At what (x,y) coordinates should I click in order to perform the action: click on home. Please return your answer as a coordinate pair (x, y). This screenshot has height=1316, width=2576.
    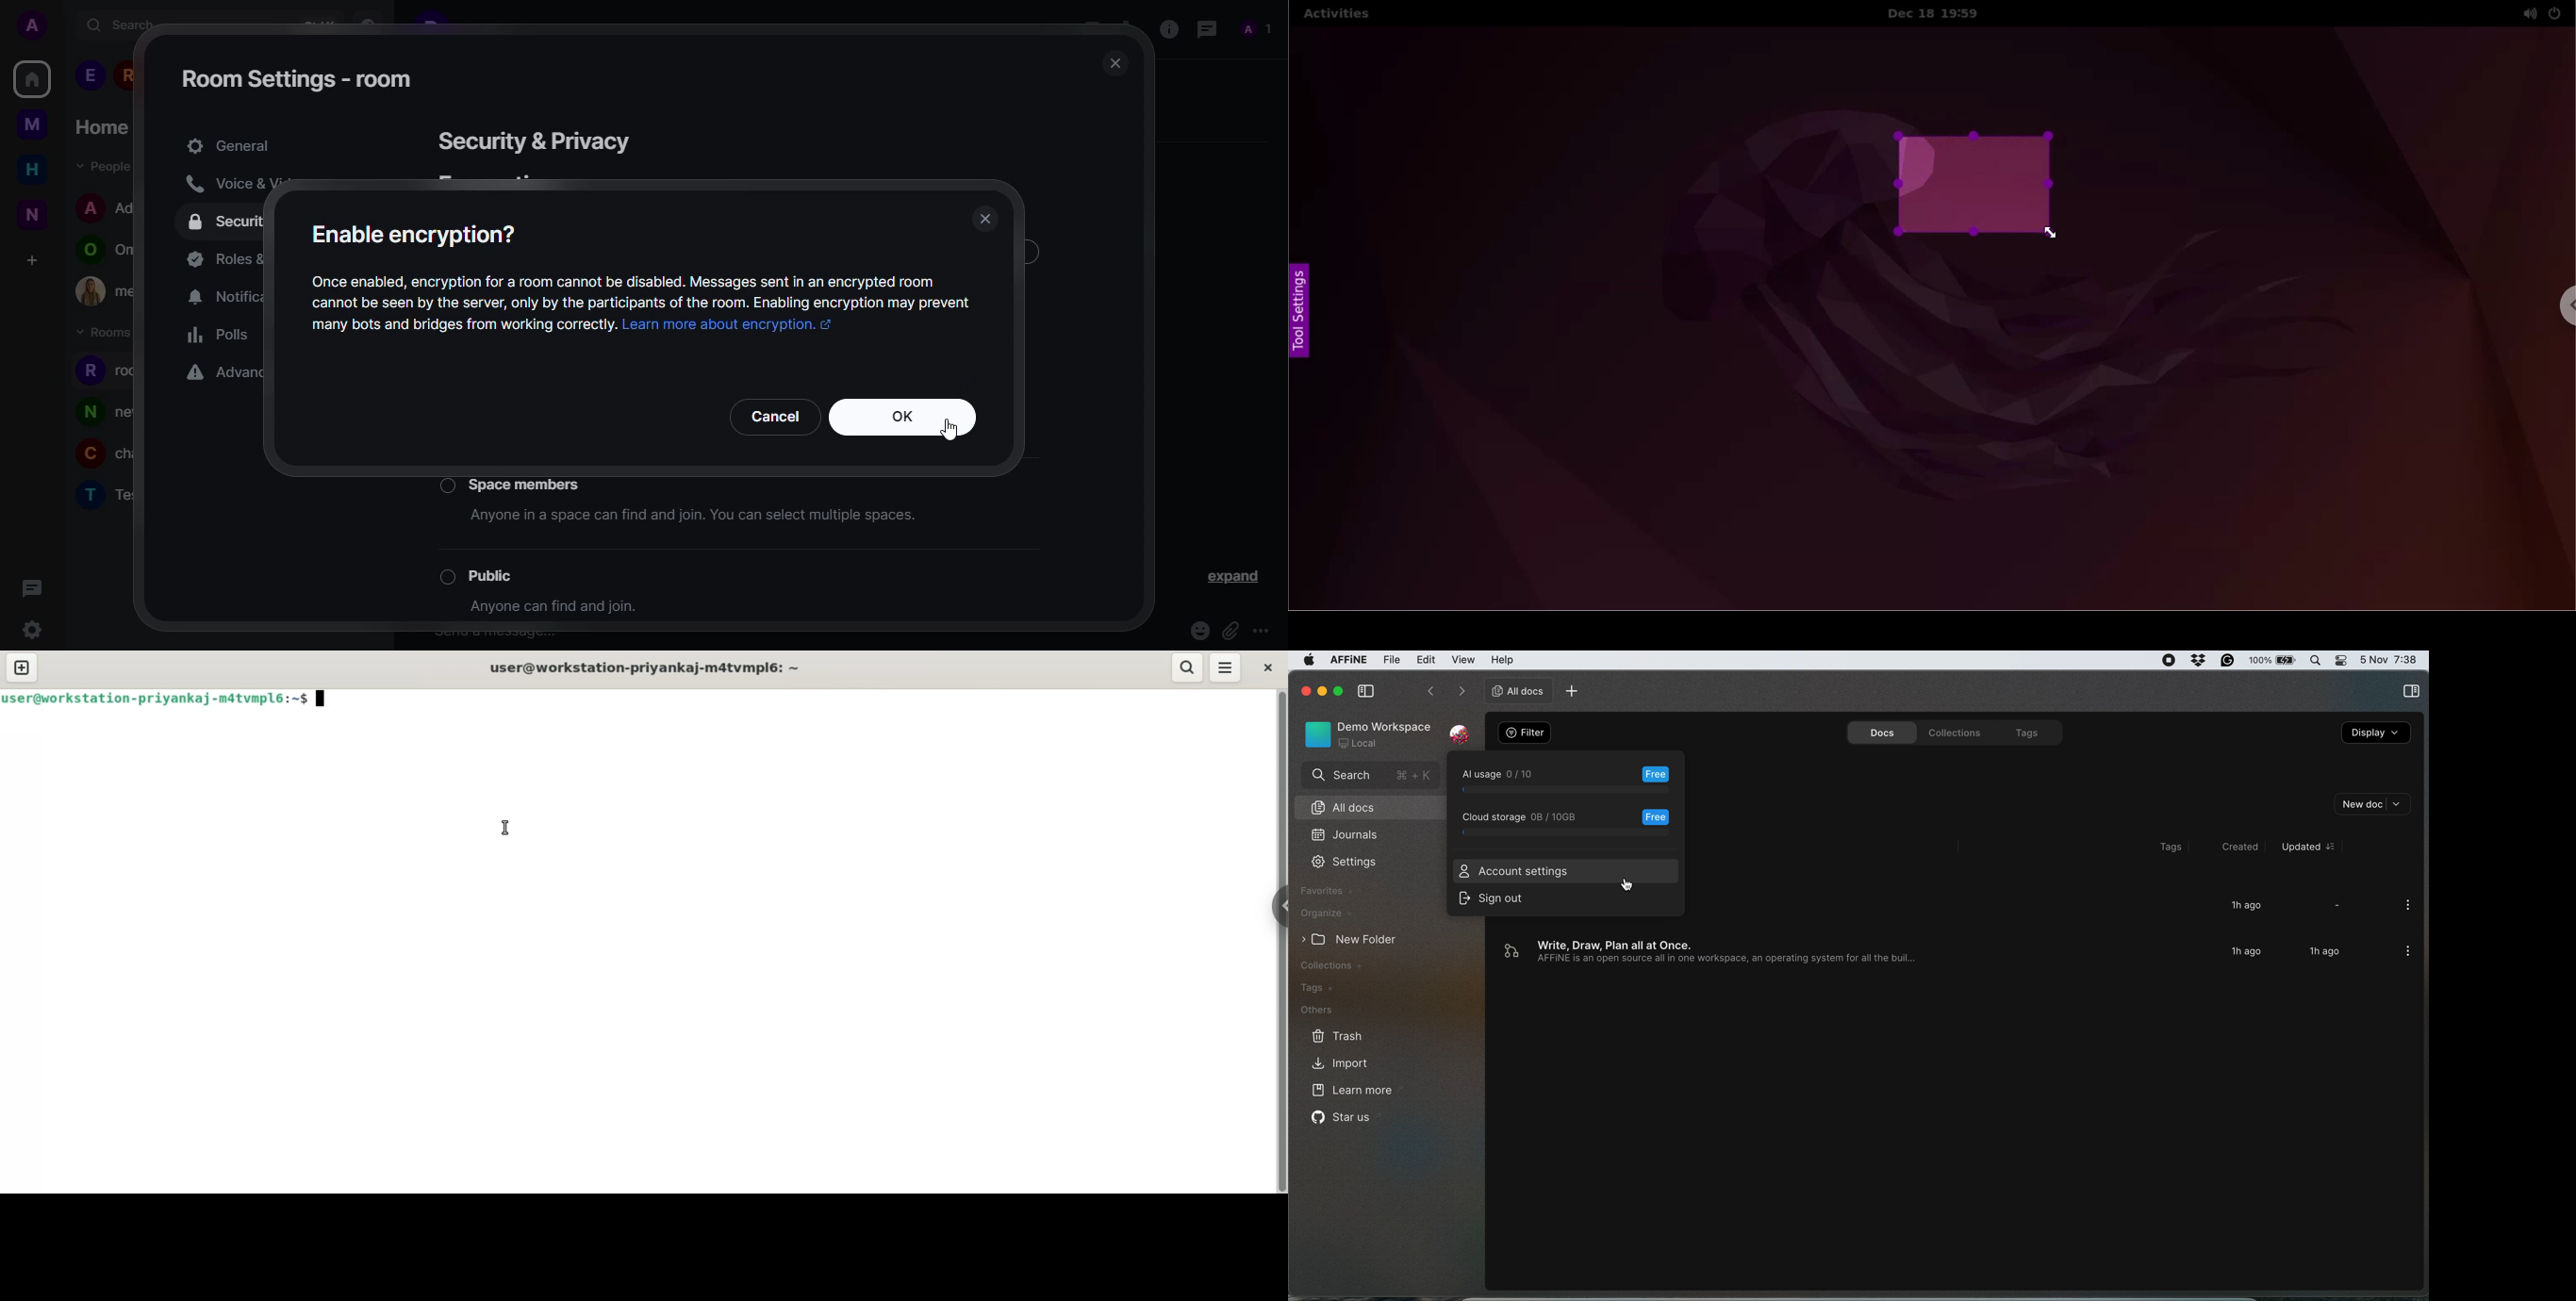
    Looking at the image, I should click on (32, 169).